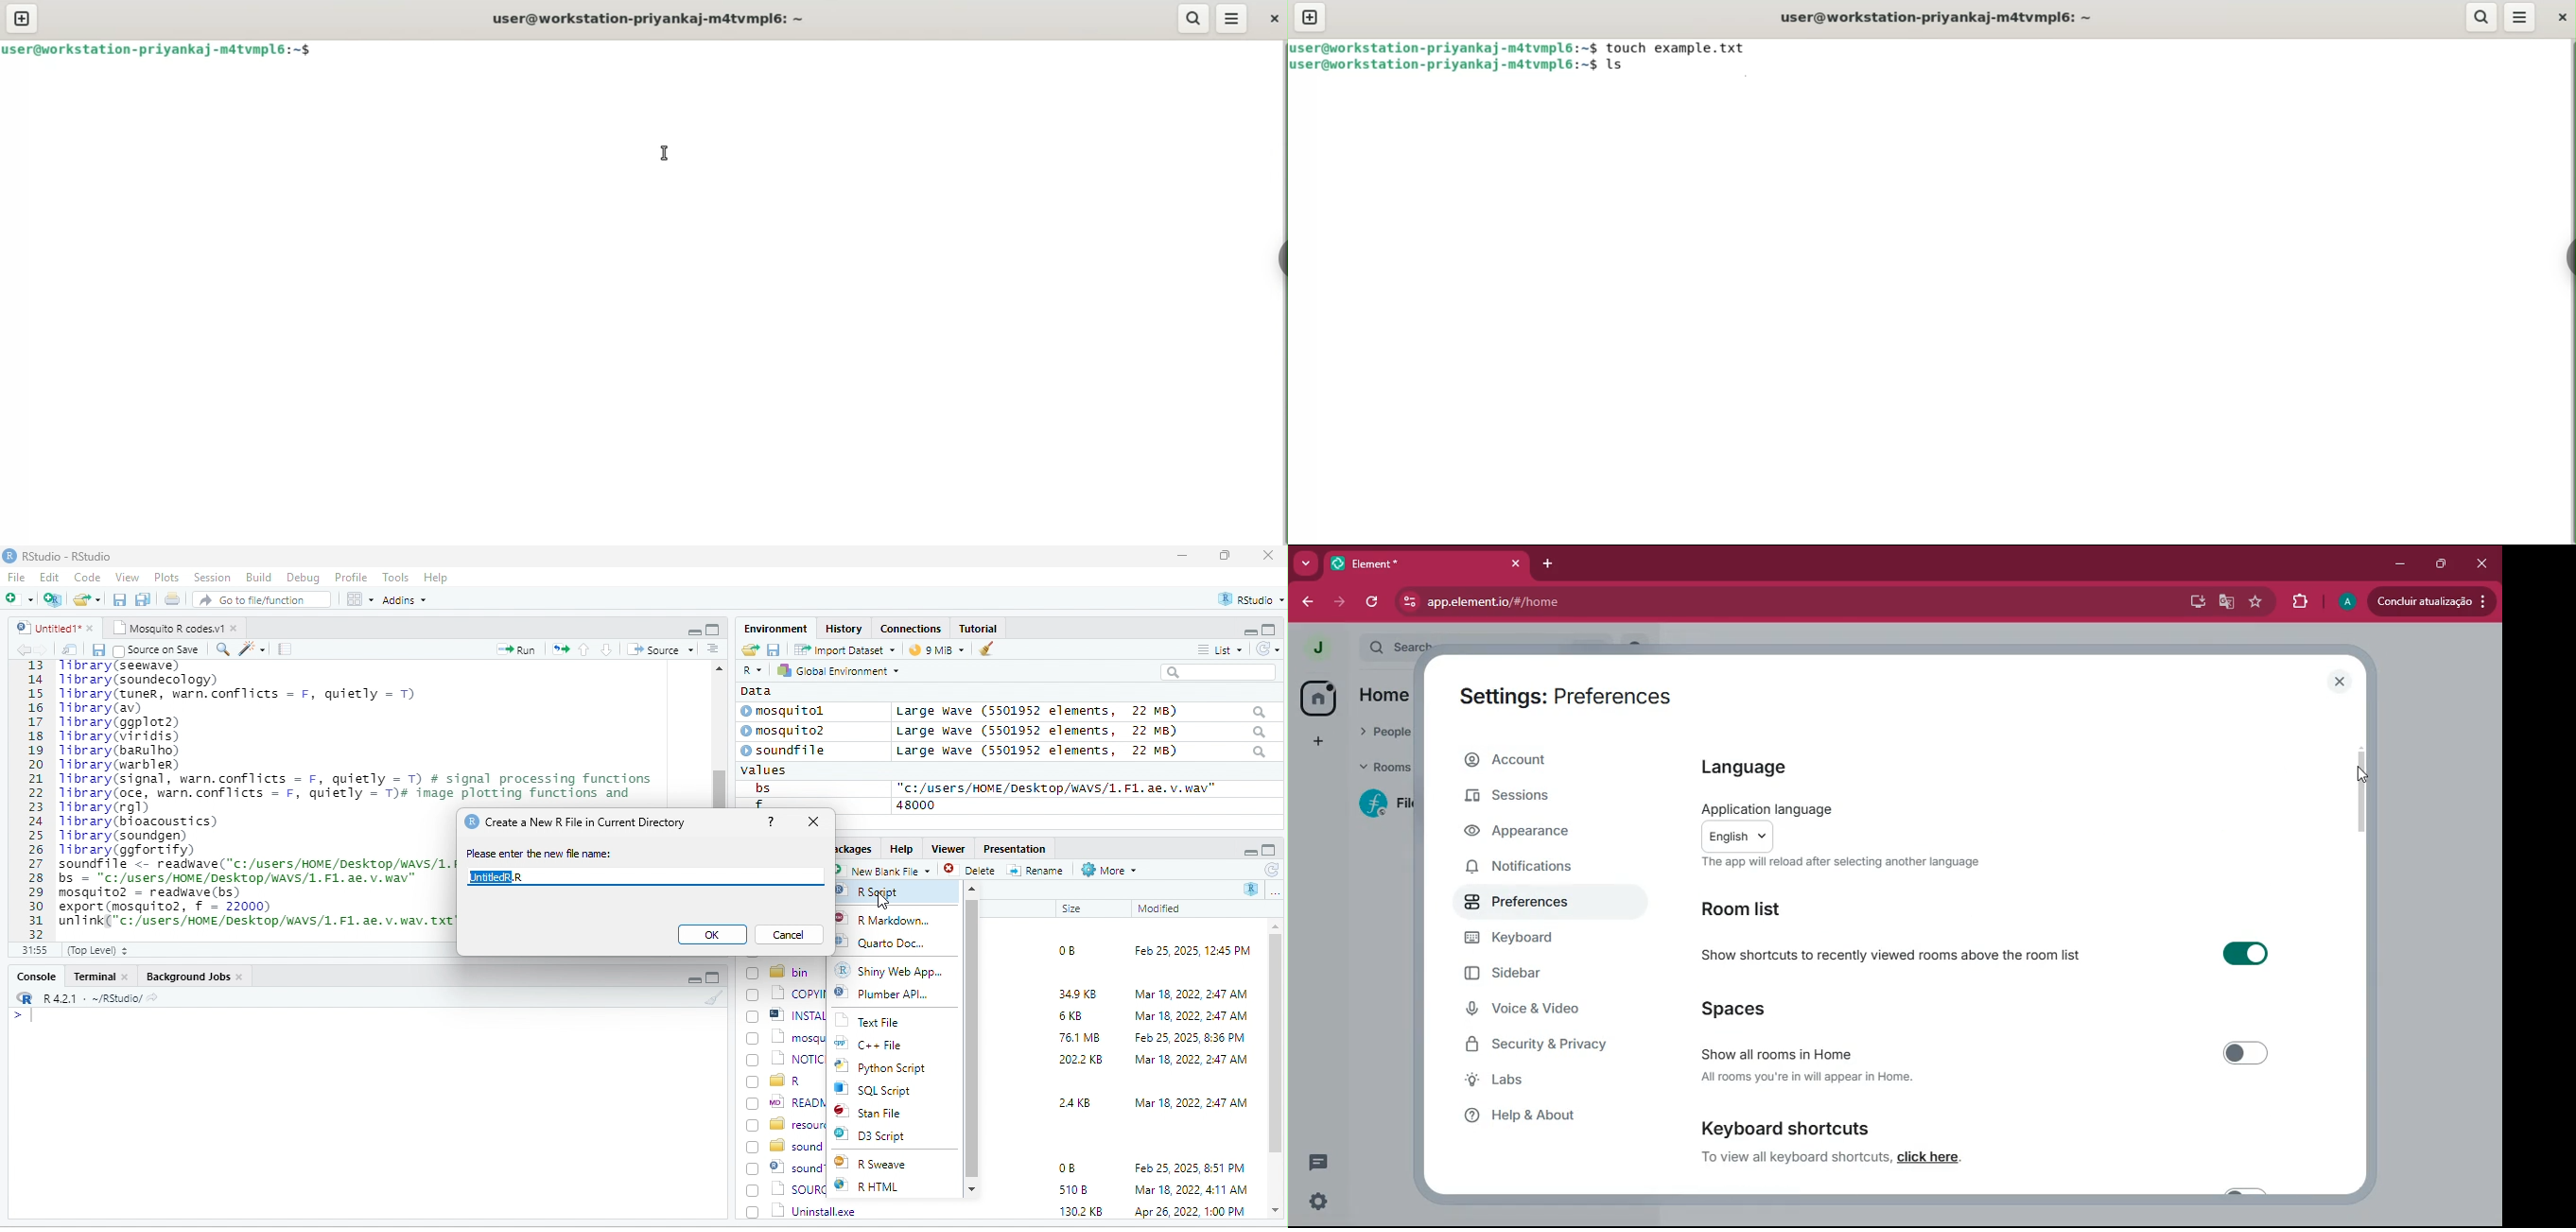  What do you see at coordinates (751, 671) in the screenshot?
I see `R` at bounding box center [751, 671].